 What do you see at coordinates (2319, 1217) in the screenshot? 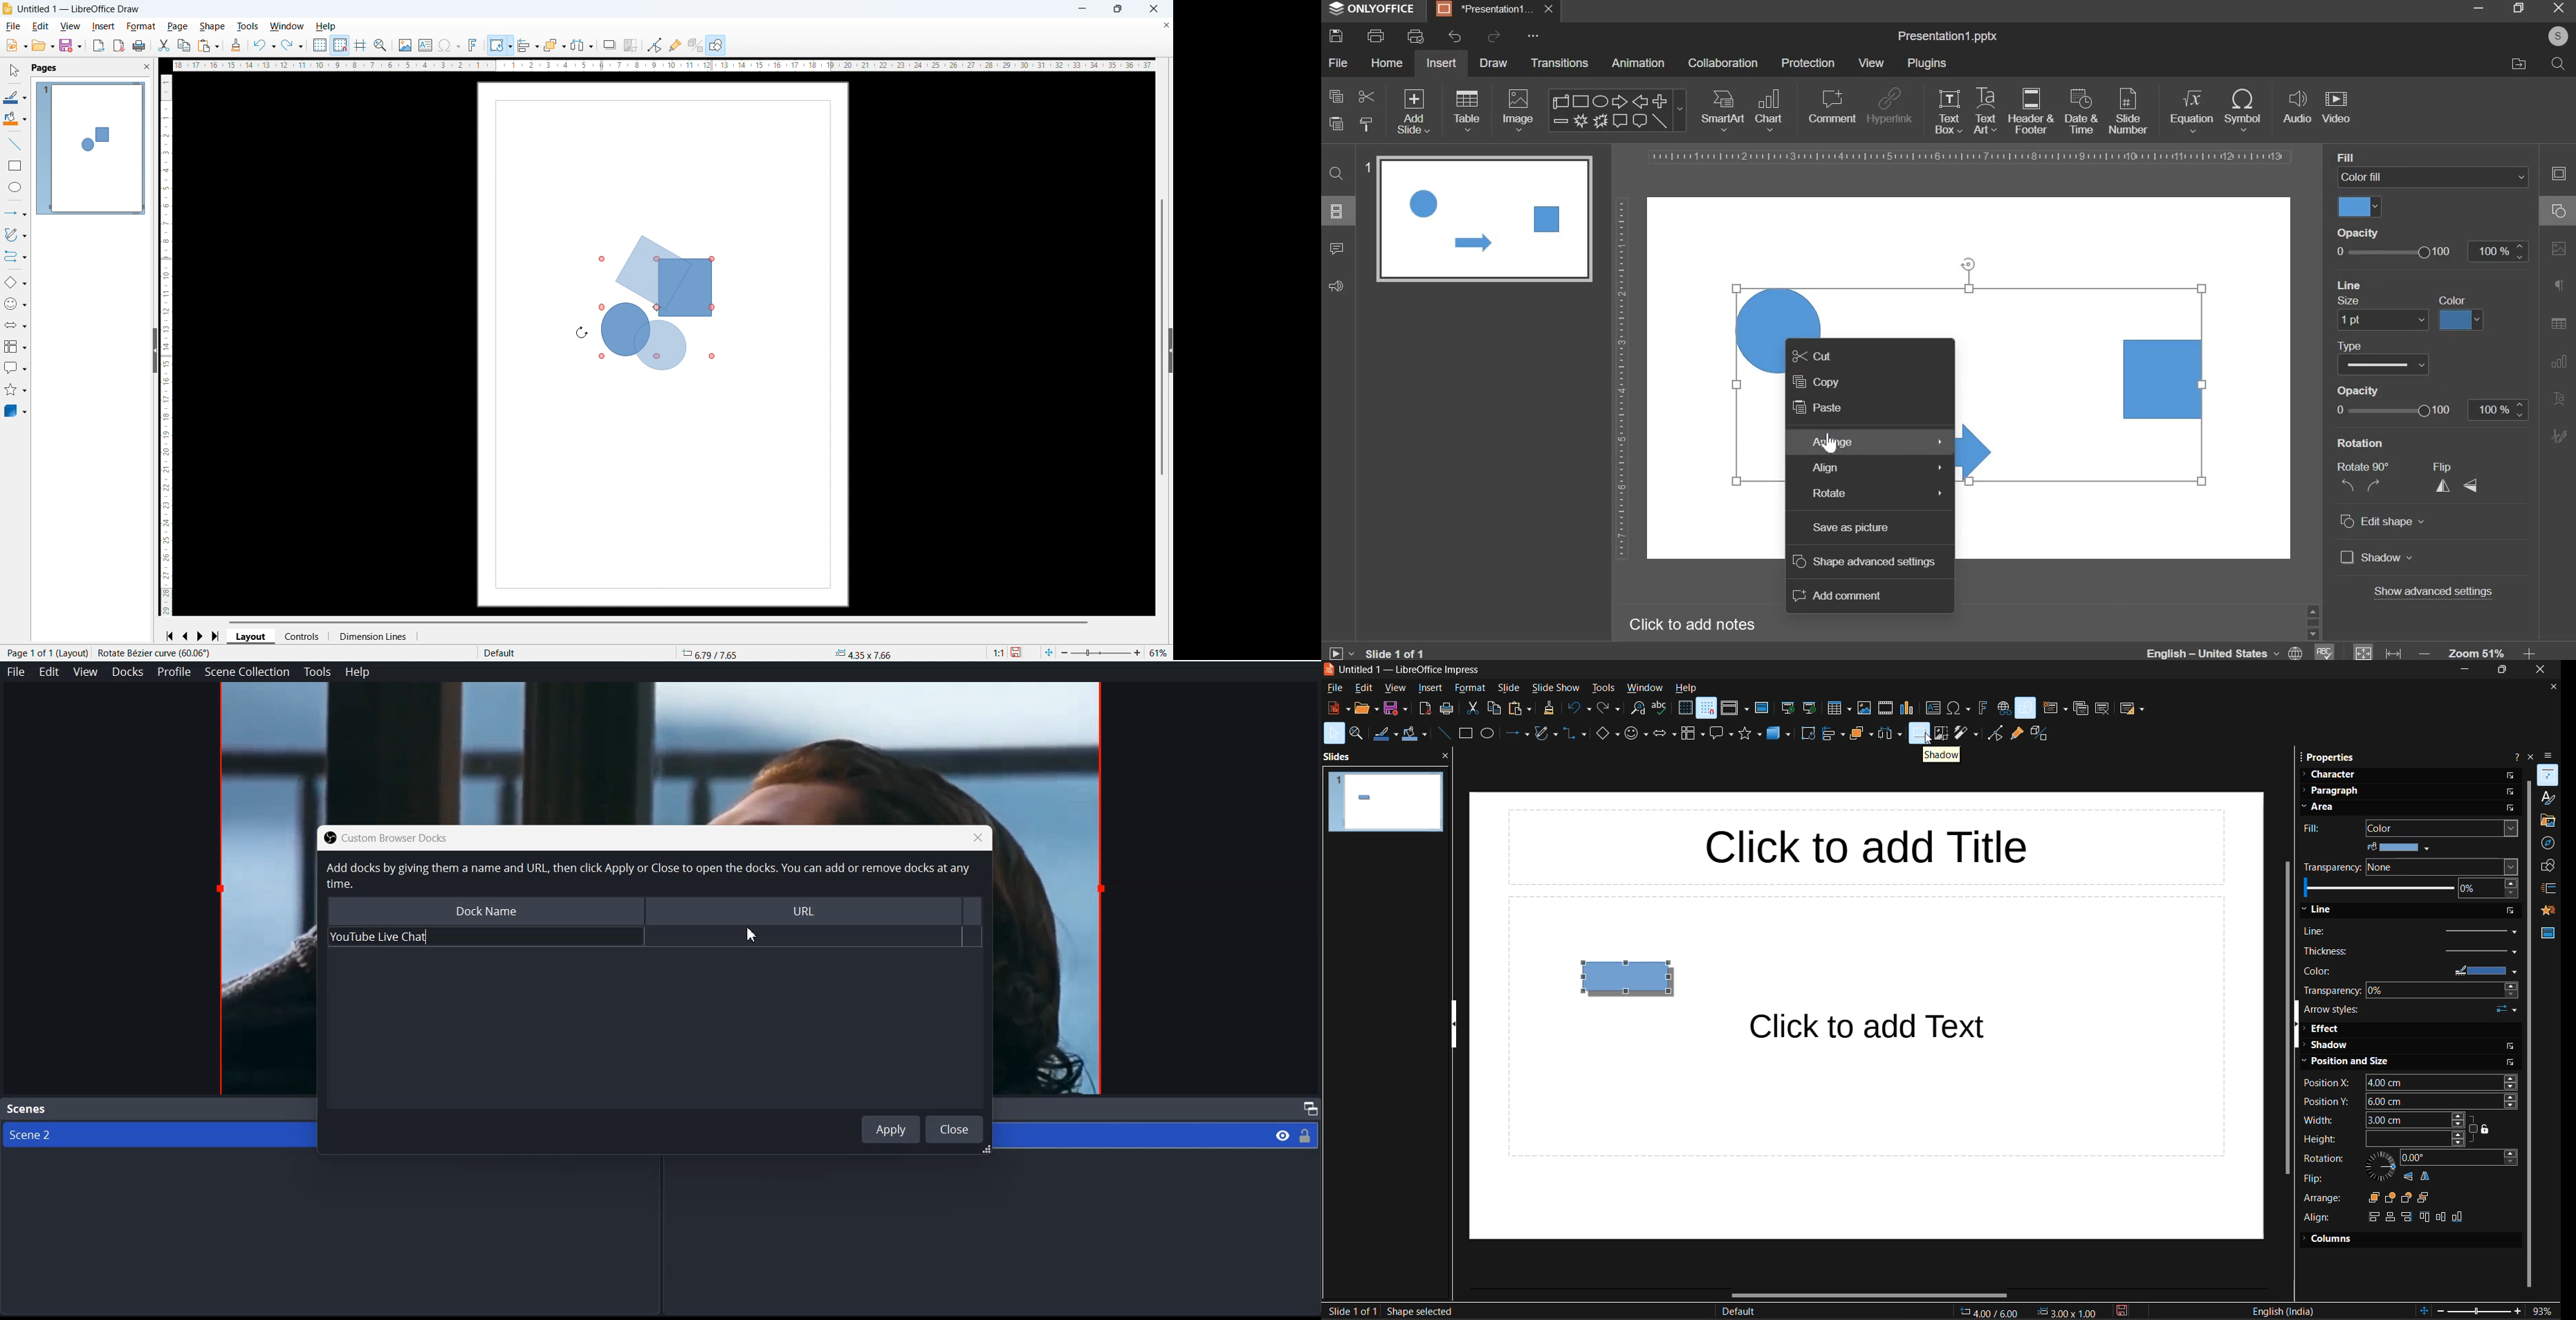
I see `align` at bounding box center [2319, 1217].